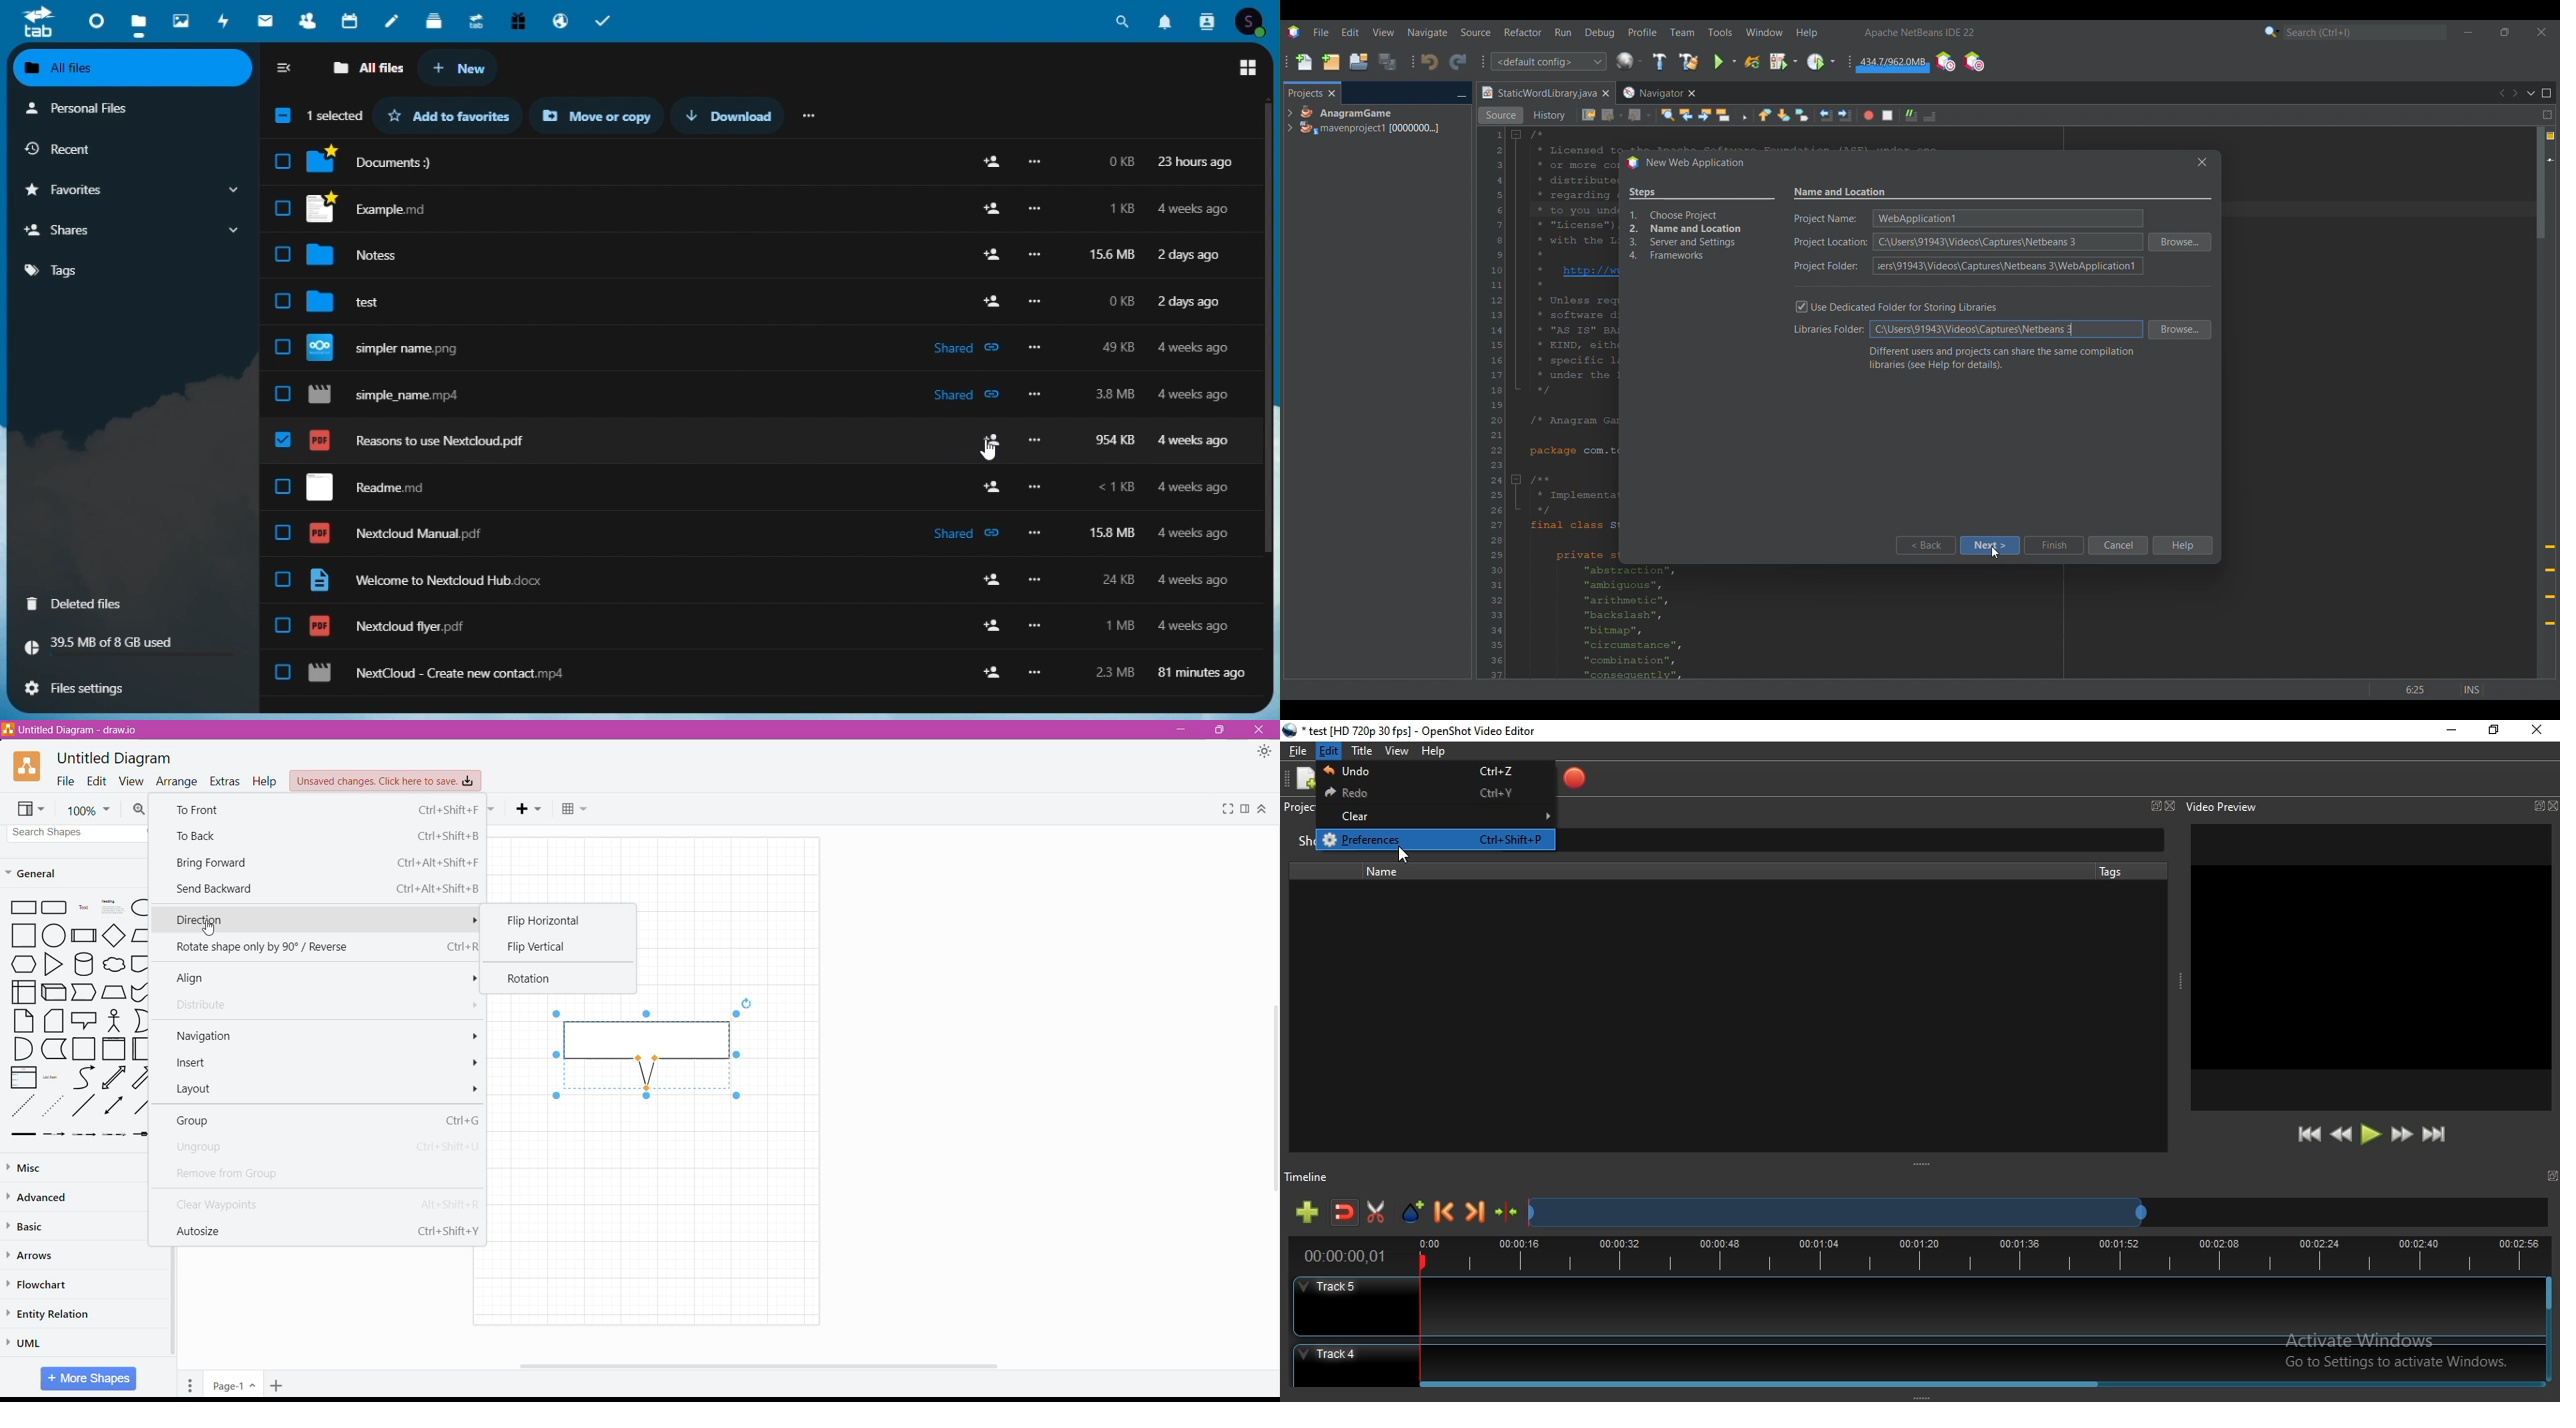 This screenshot has width=2576, height=1428. Describe the element at coordinates (1116, 397) in the screenshot. I see `3.8mb` at that location.